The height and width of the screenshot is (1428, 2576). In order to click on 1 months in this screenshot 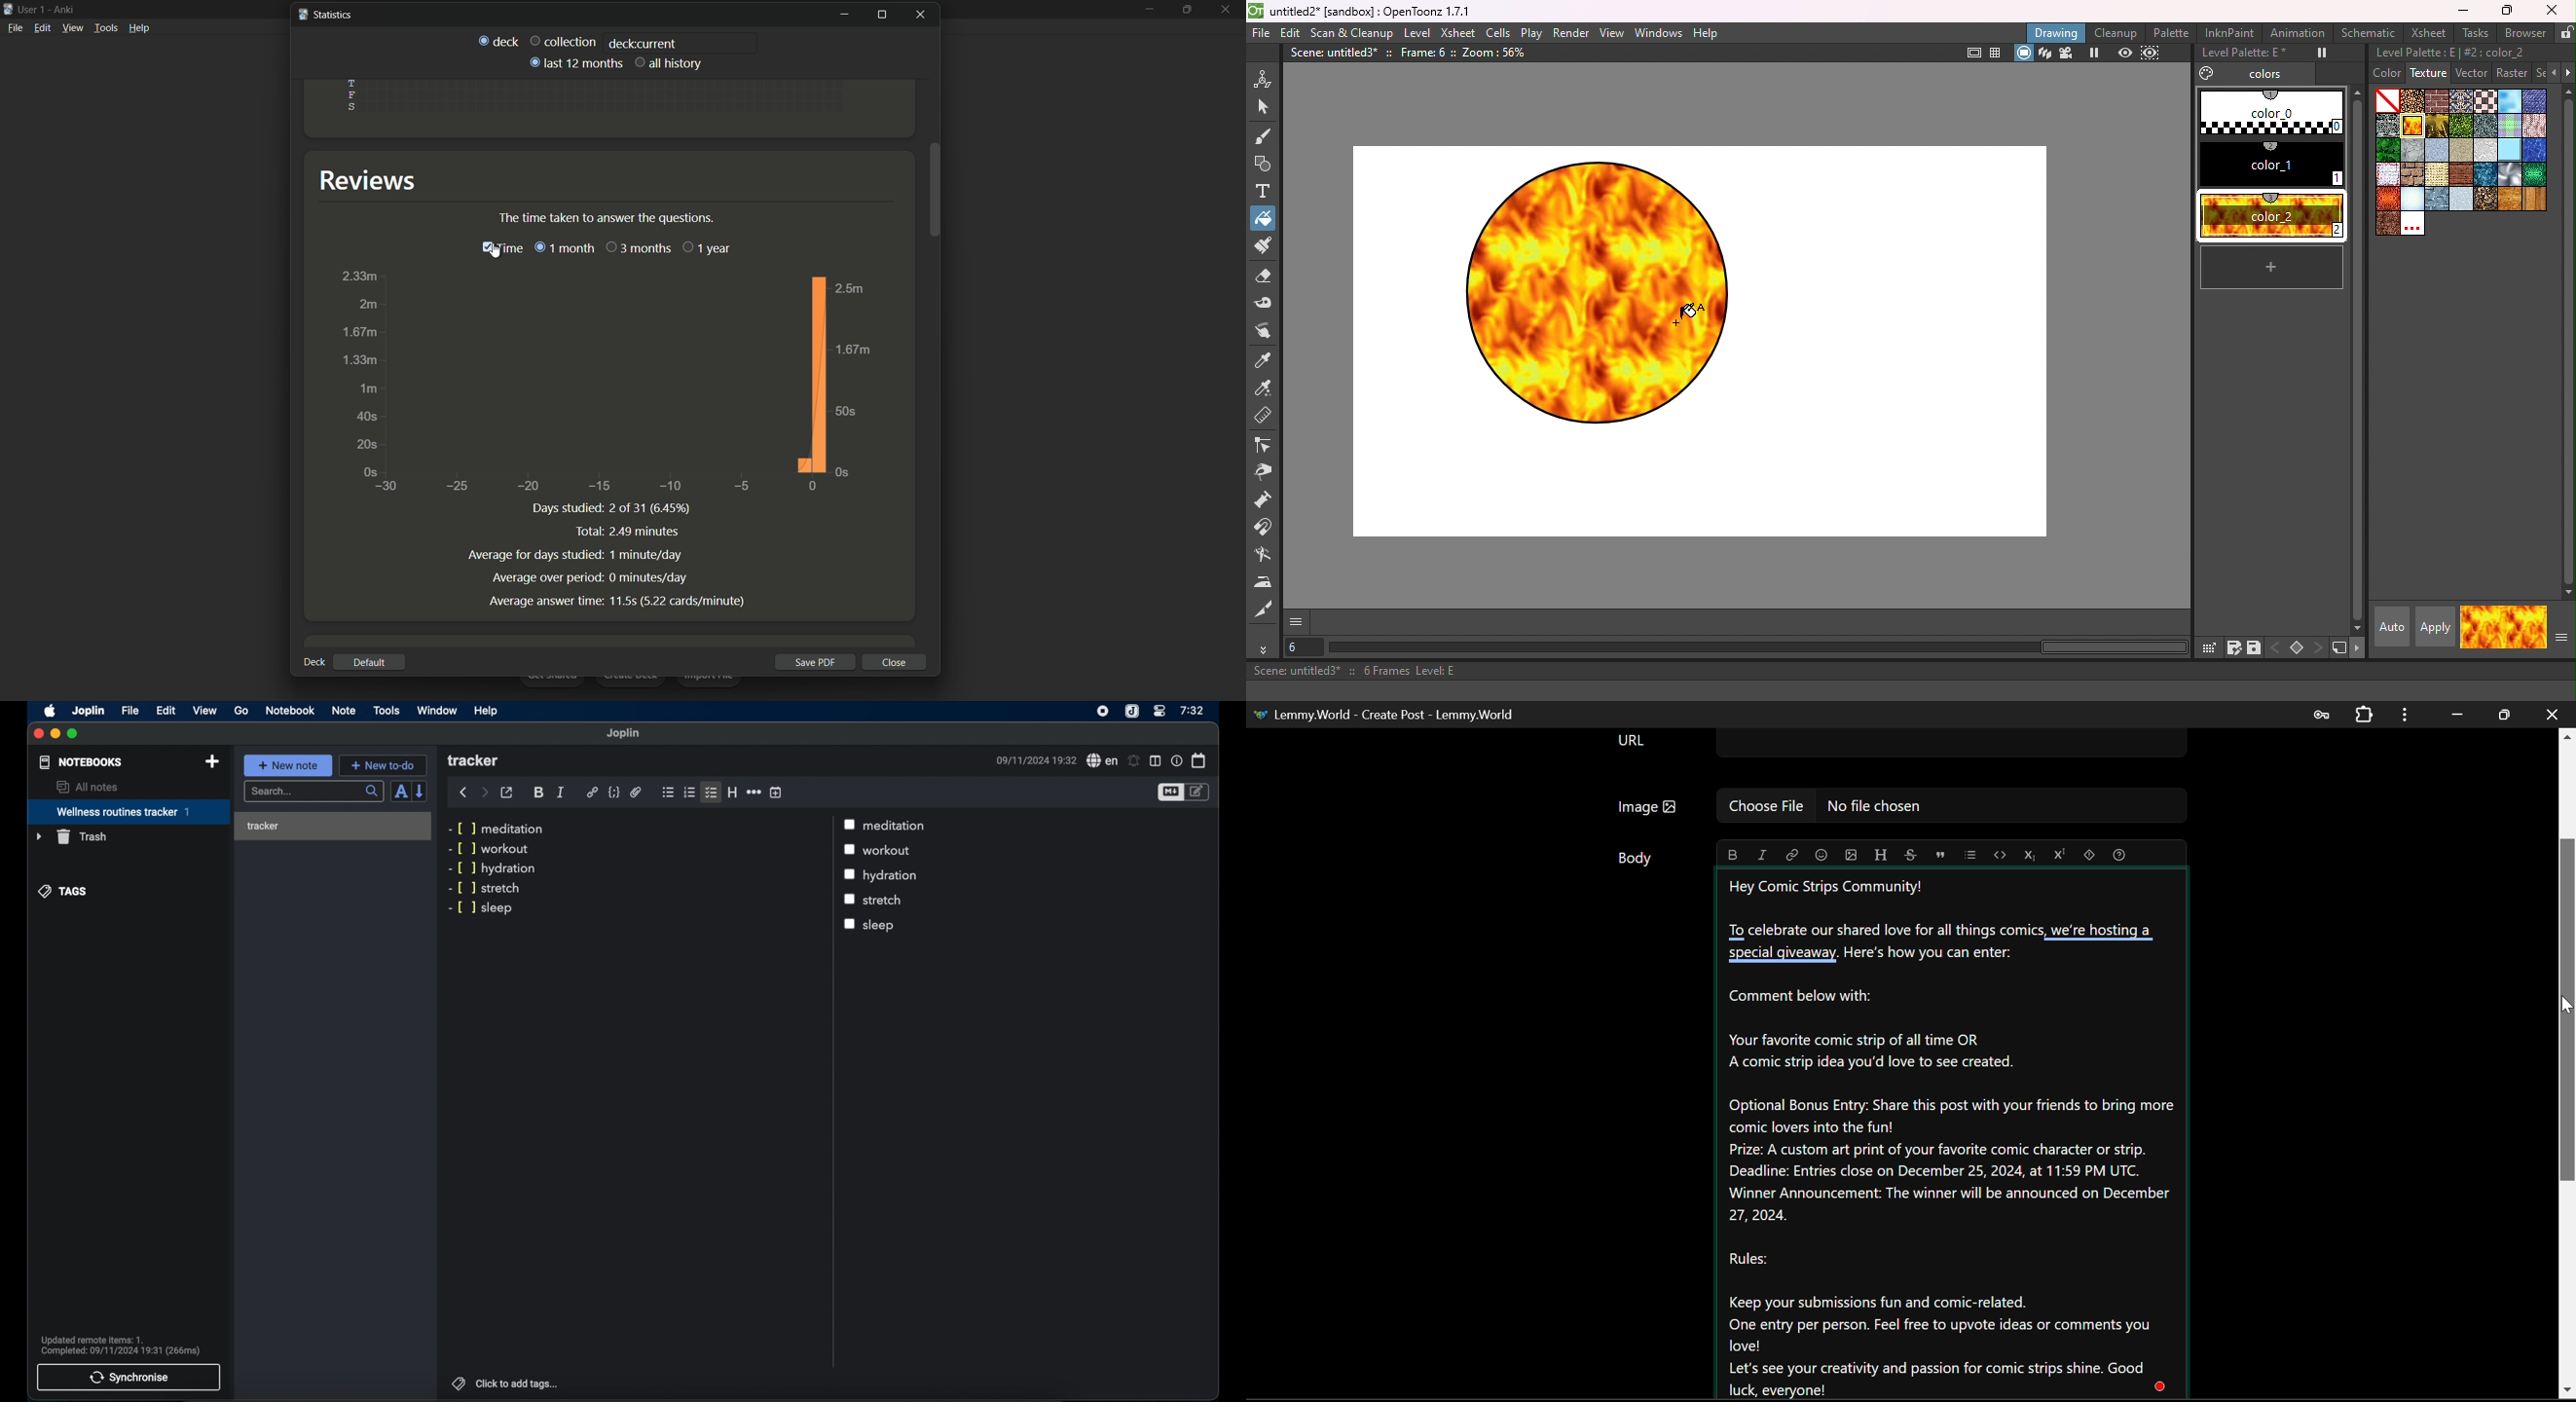, I will do `click(563, 247)`.